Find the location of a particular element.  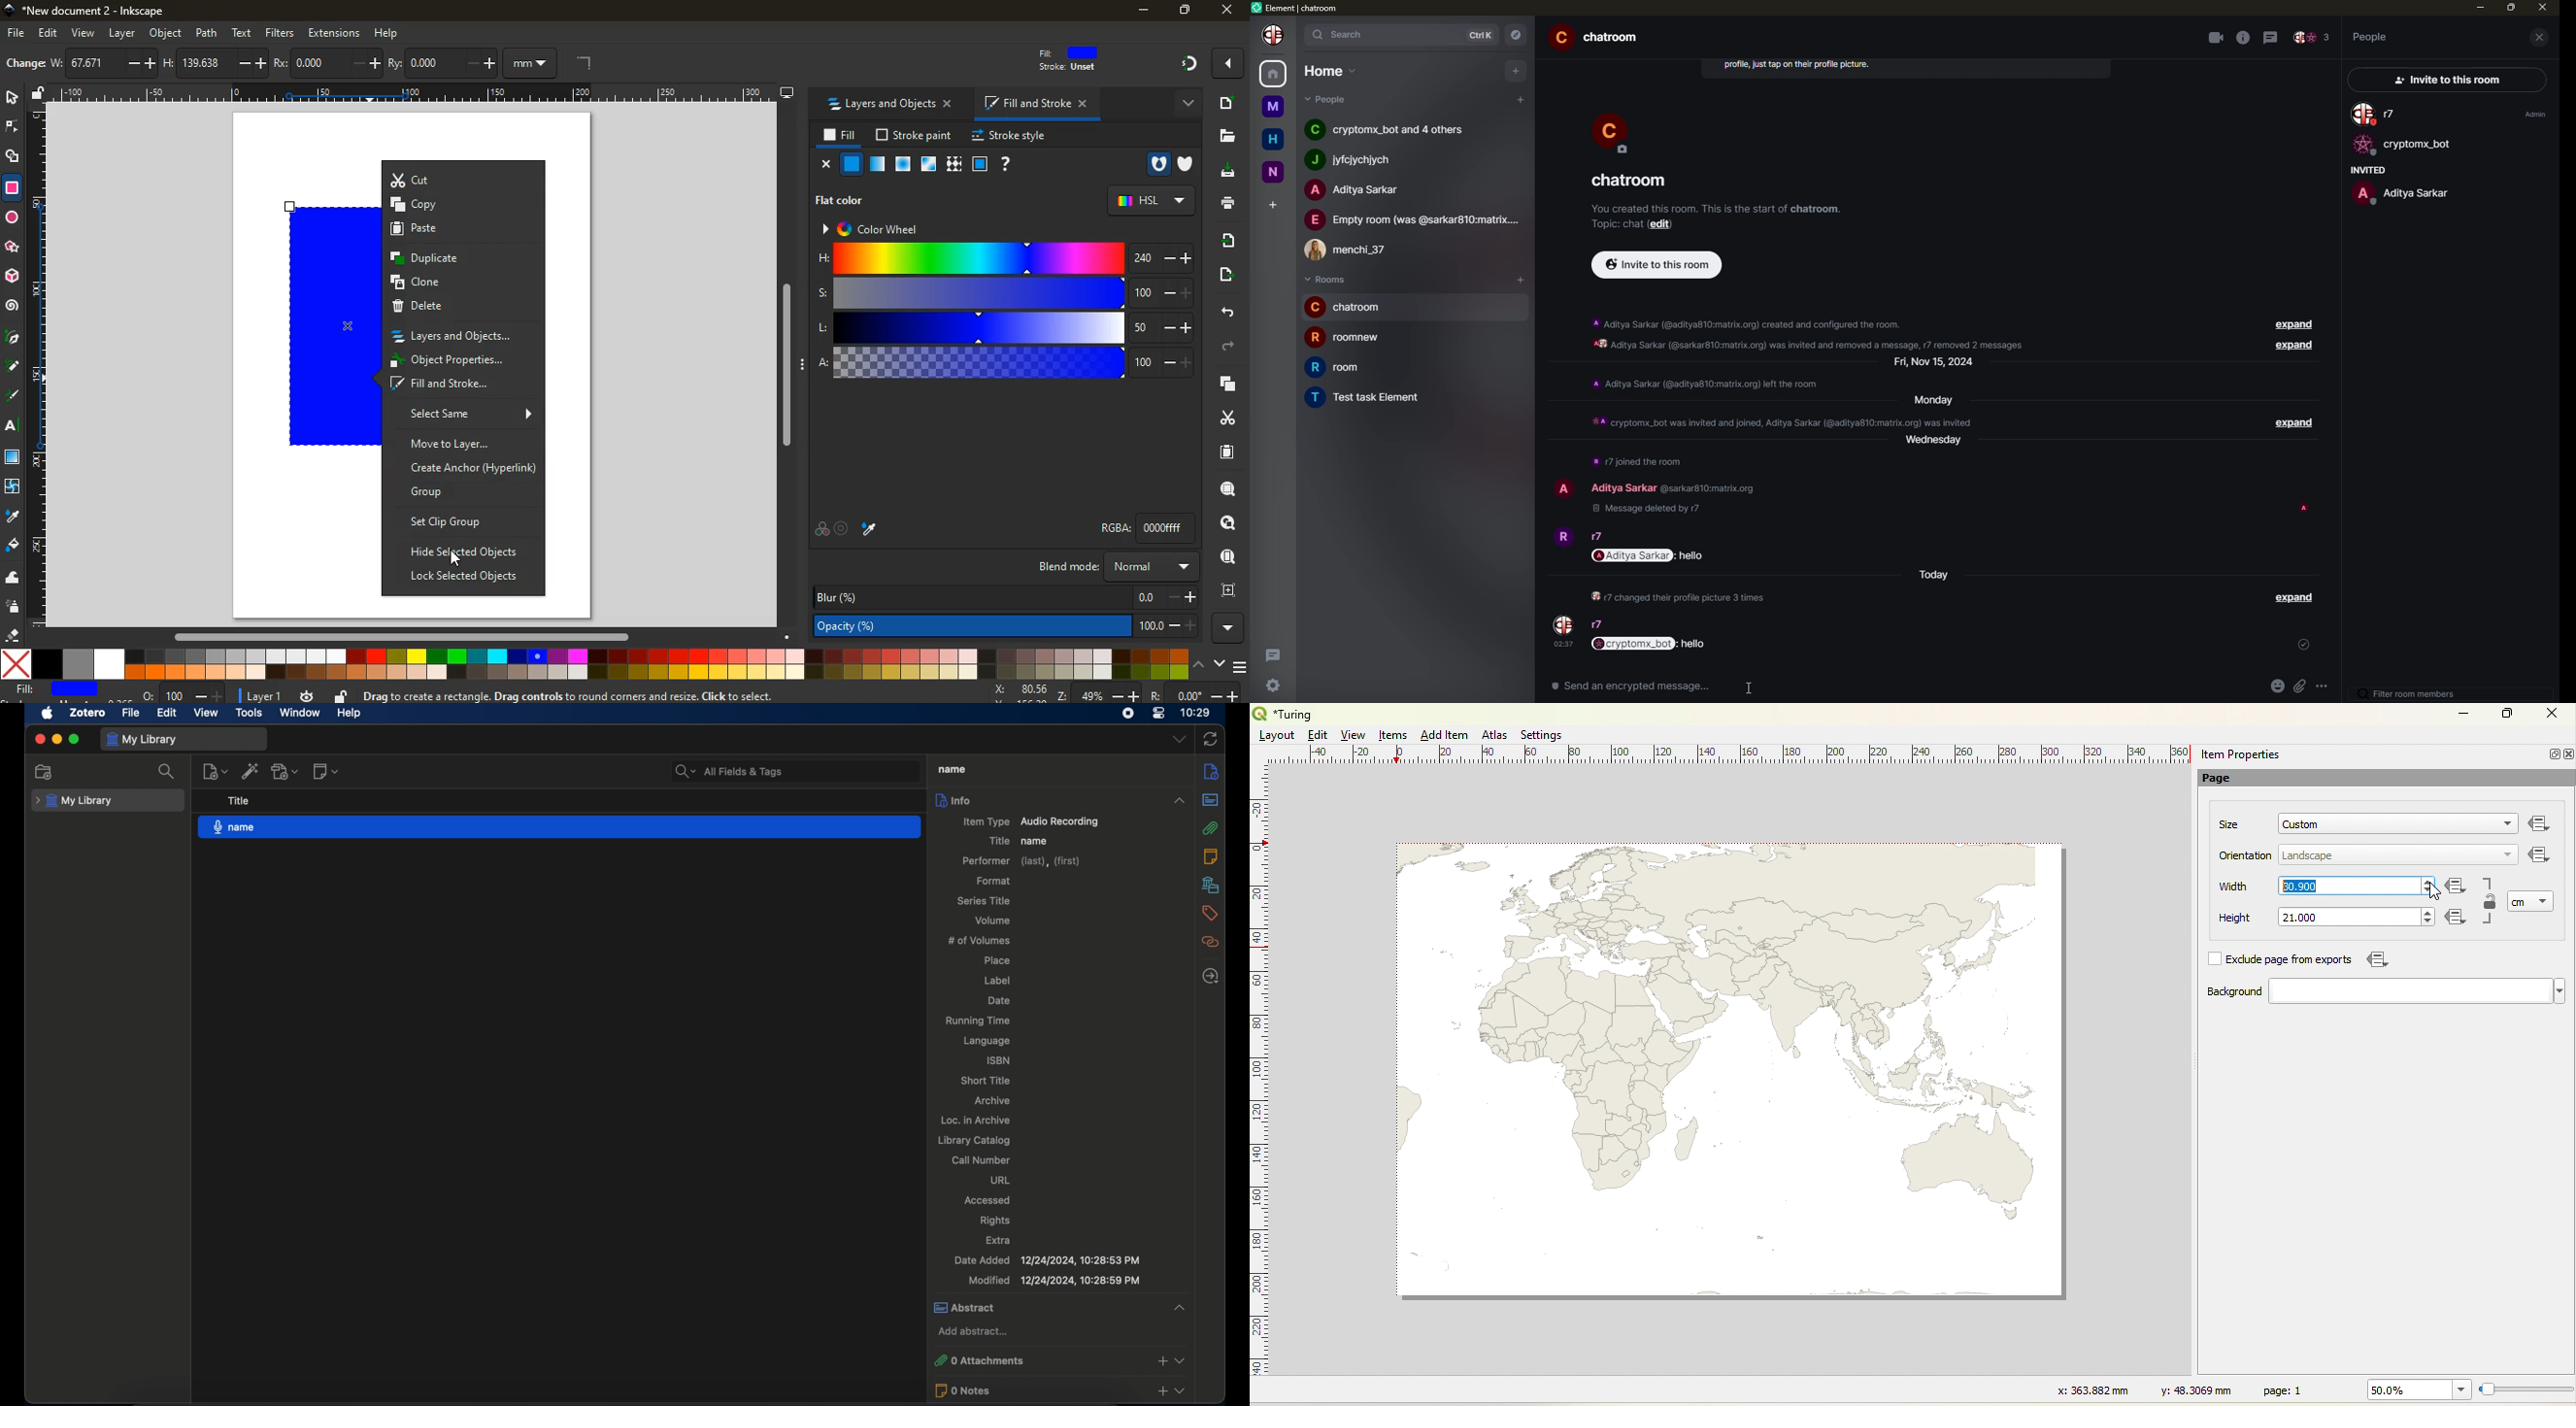

page: 1 is located at coordinates (2286, 1389).